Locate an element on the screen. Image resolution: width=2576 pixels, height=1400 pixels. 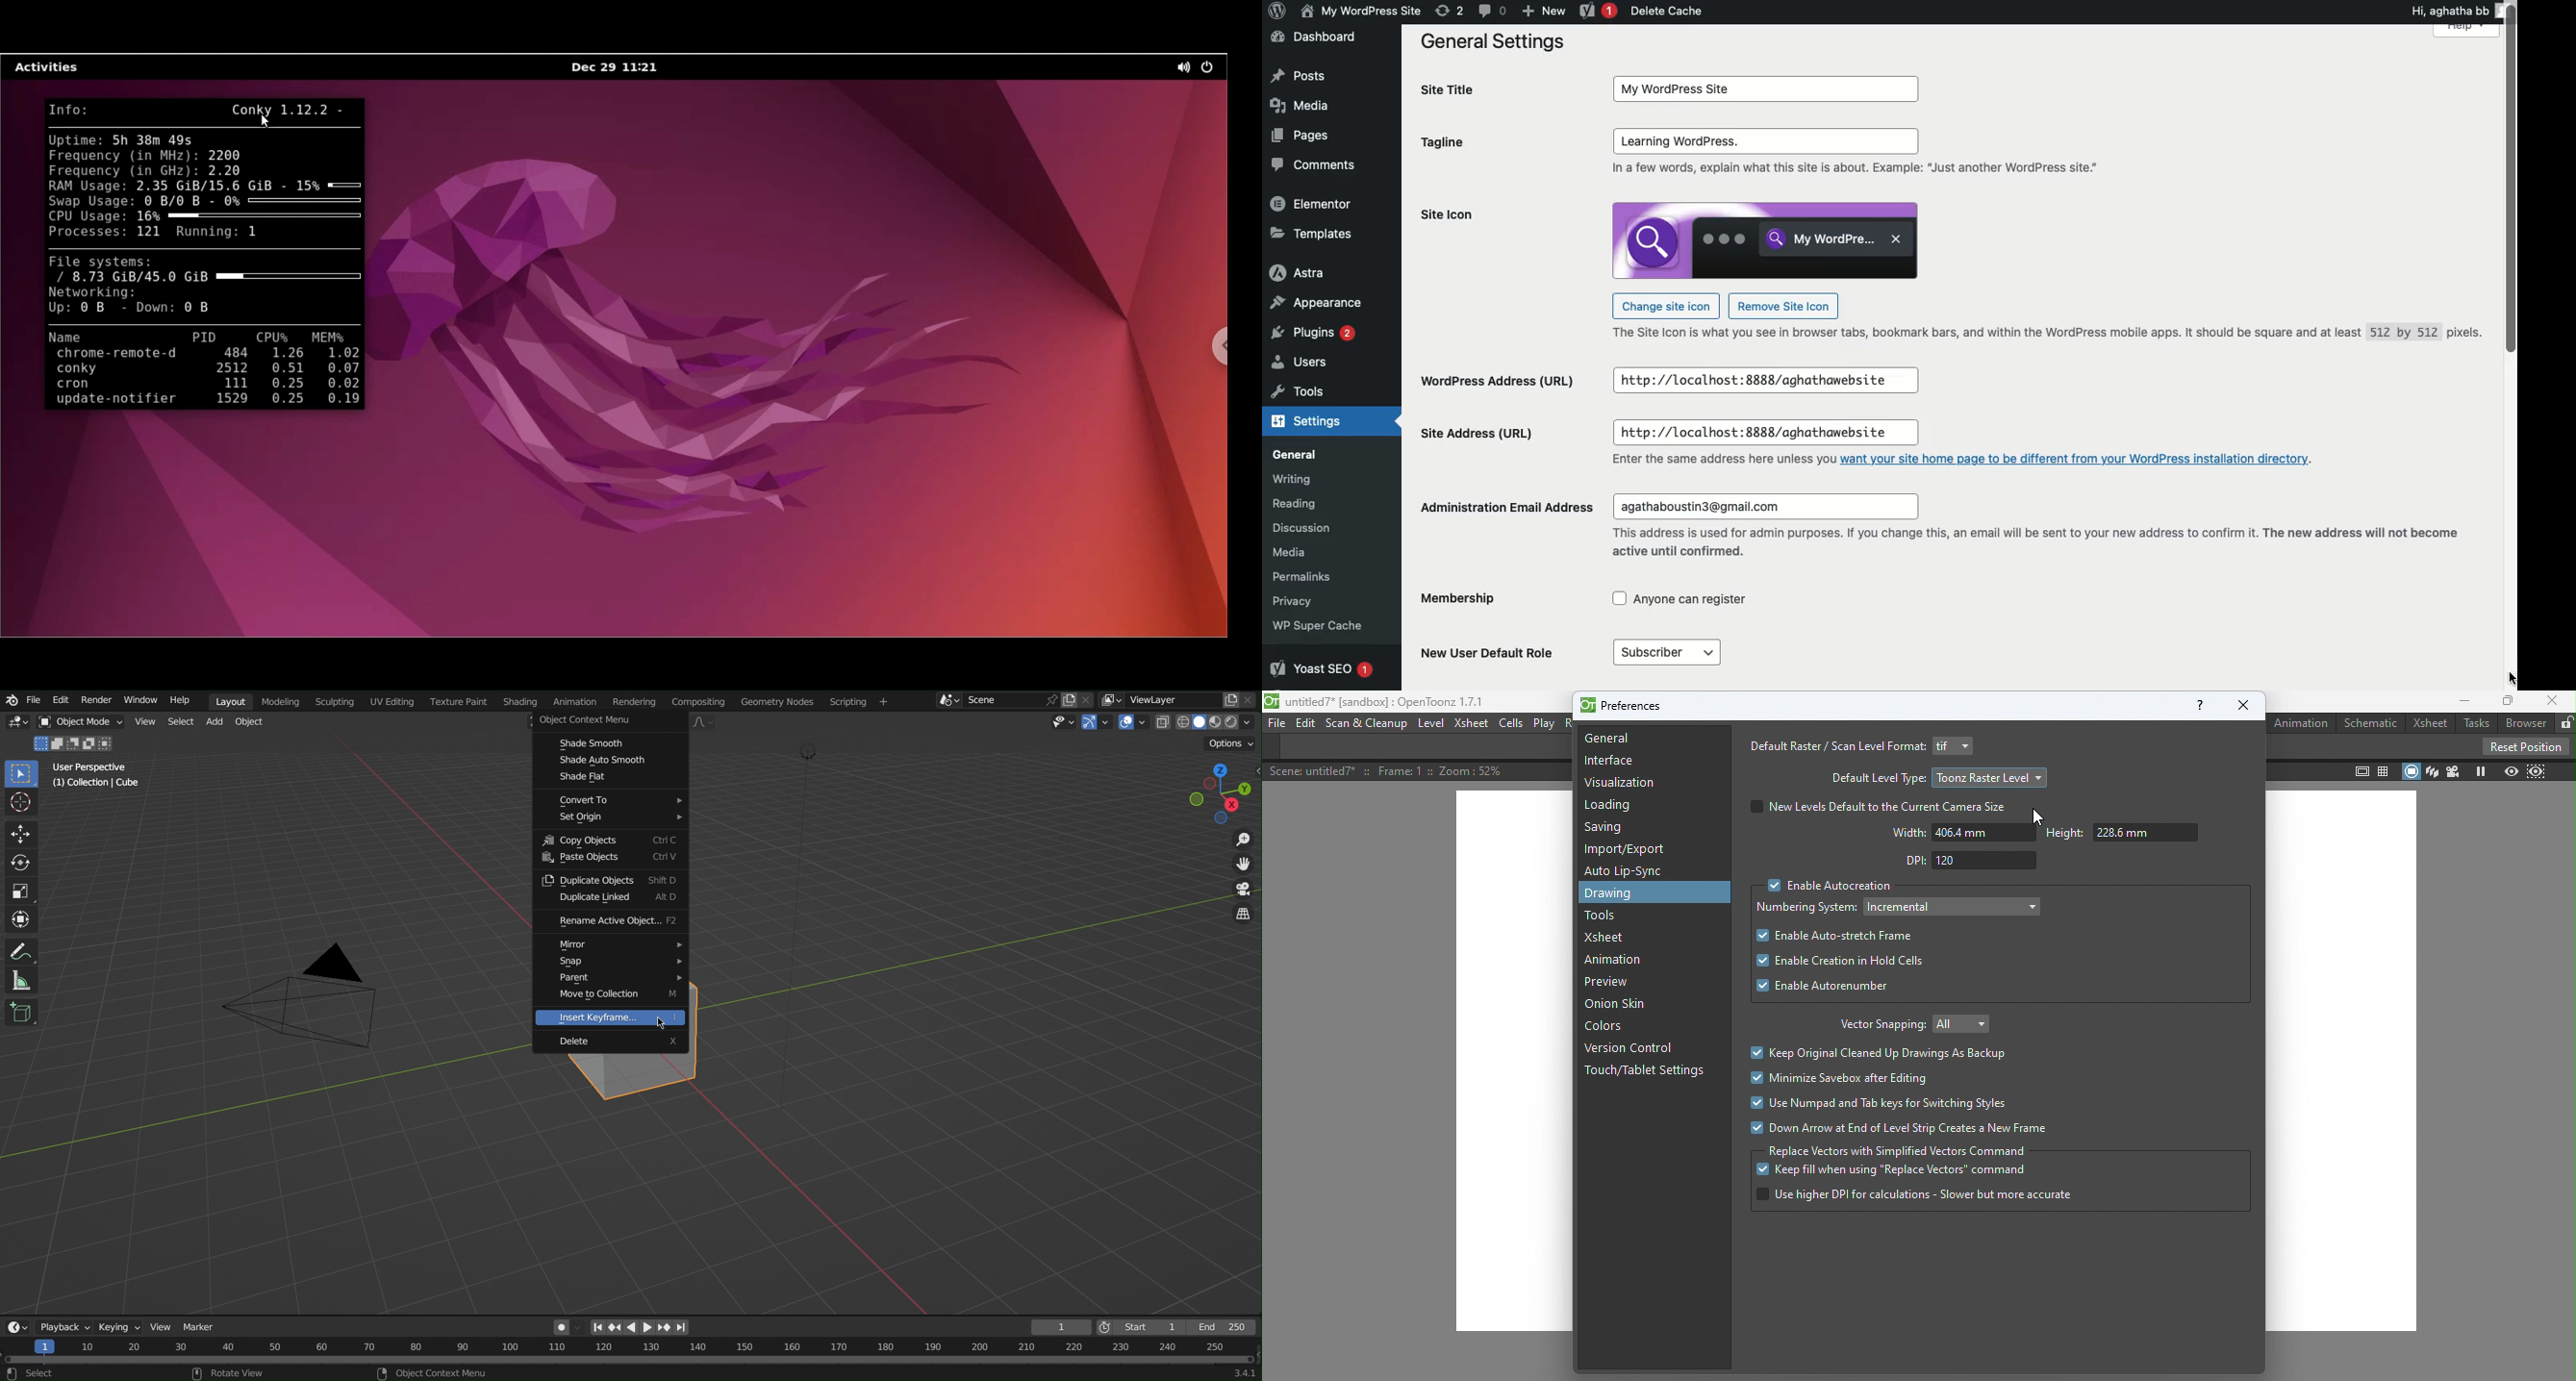
First page is located at coordinates (596, 1328).